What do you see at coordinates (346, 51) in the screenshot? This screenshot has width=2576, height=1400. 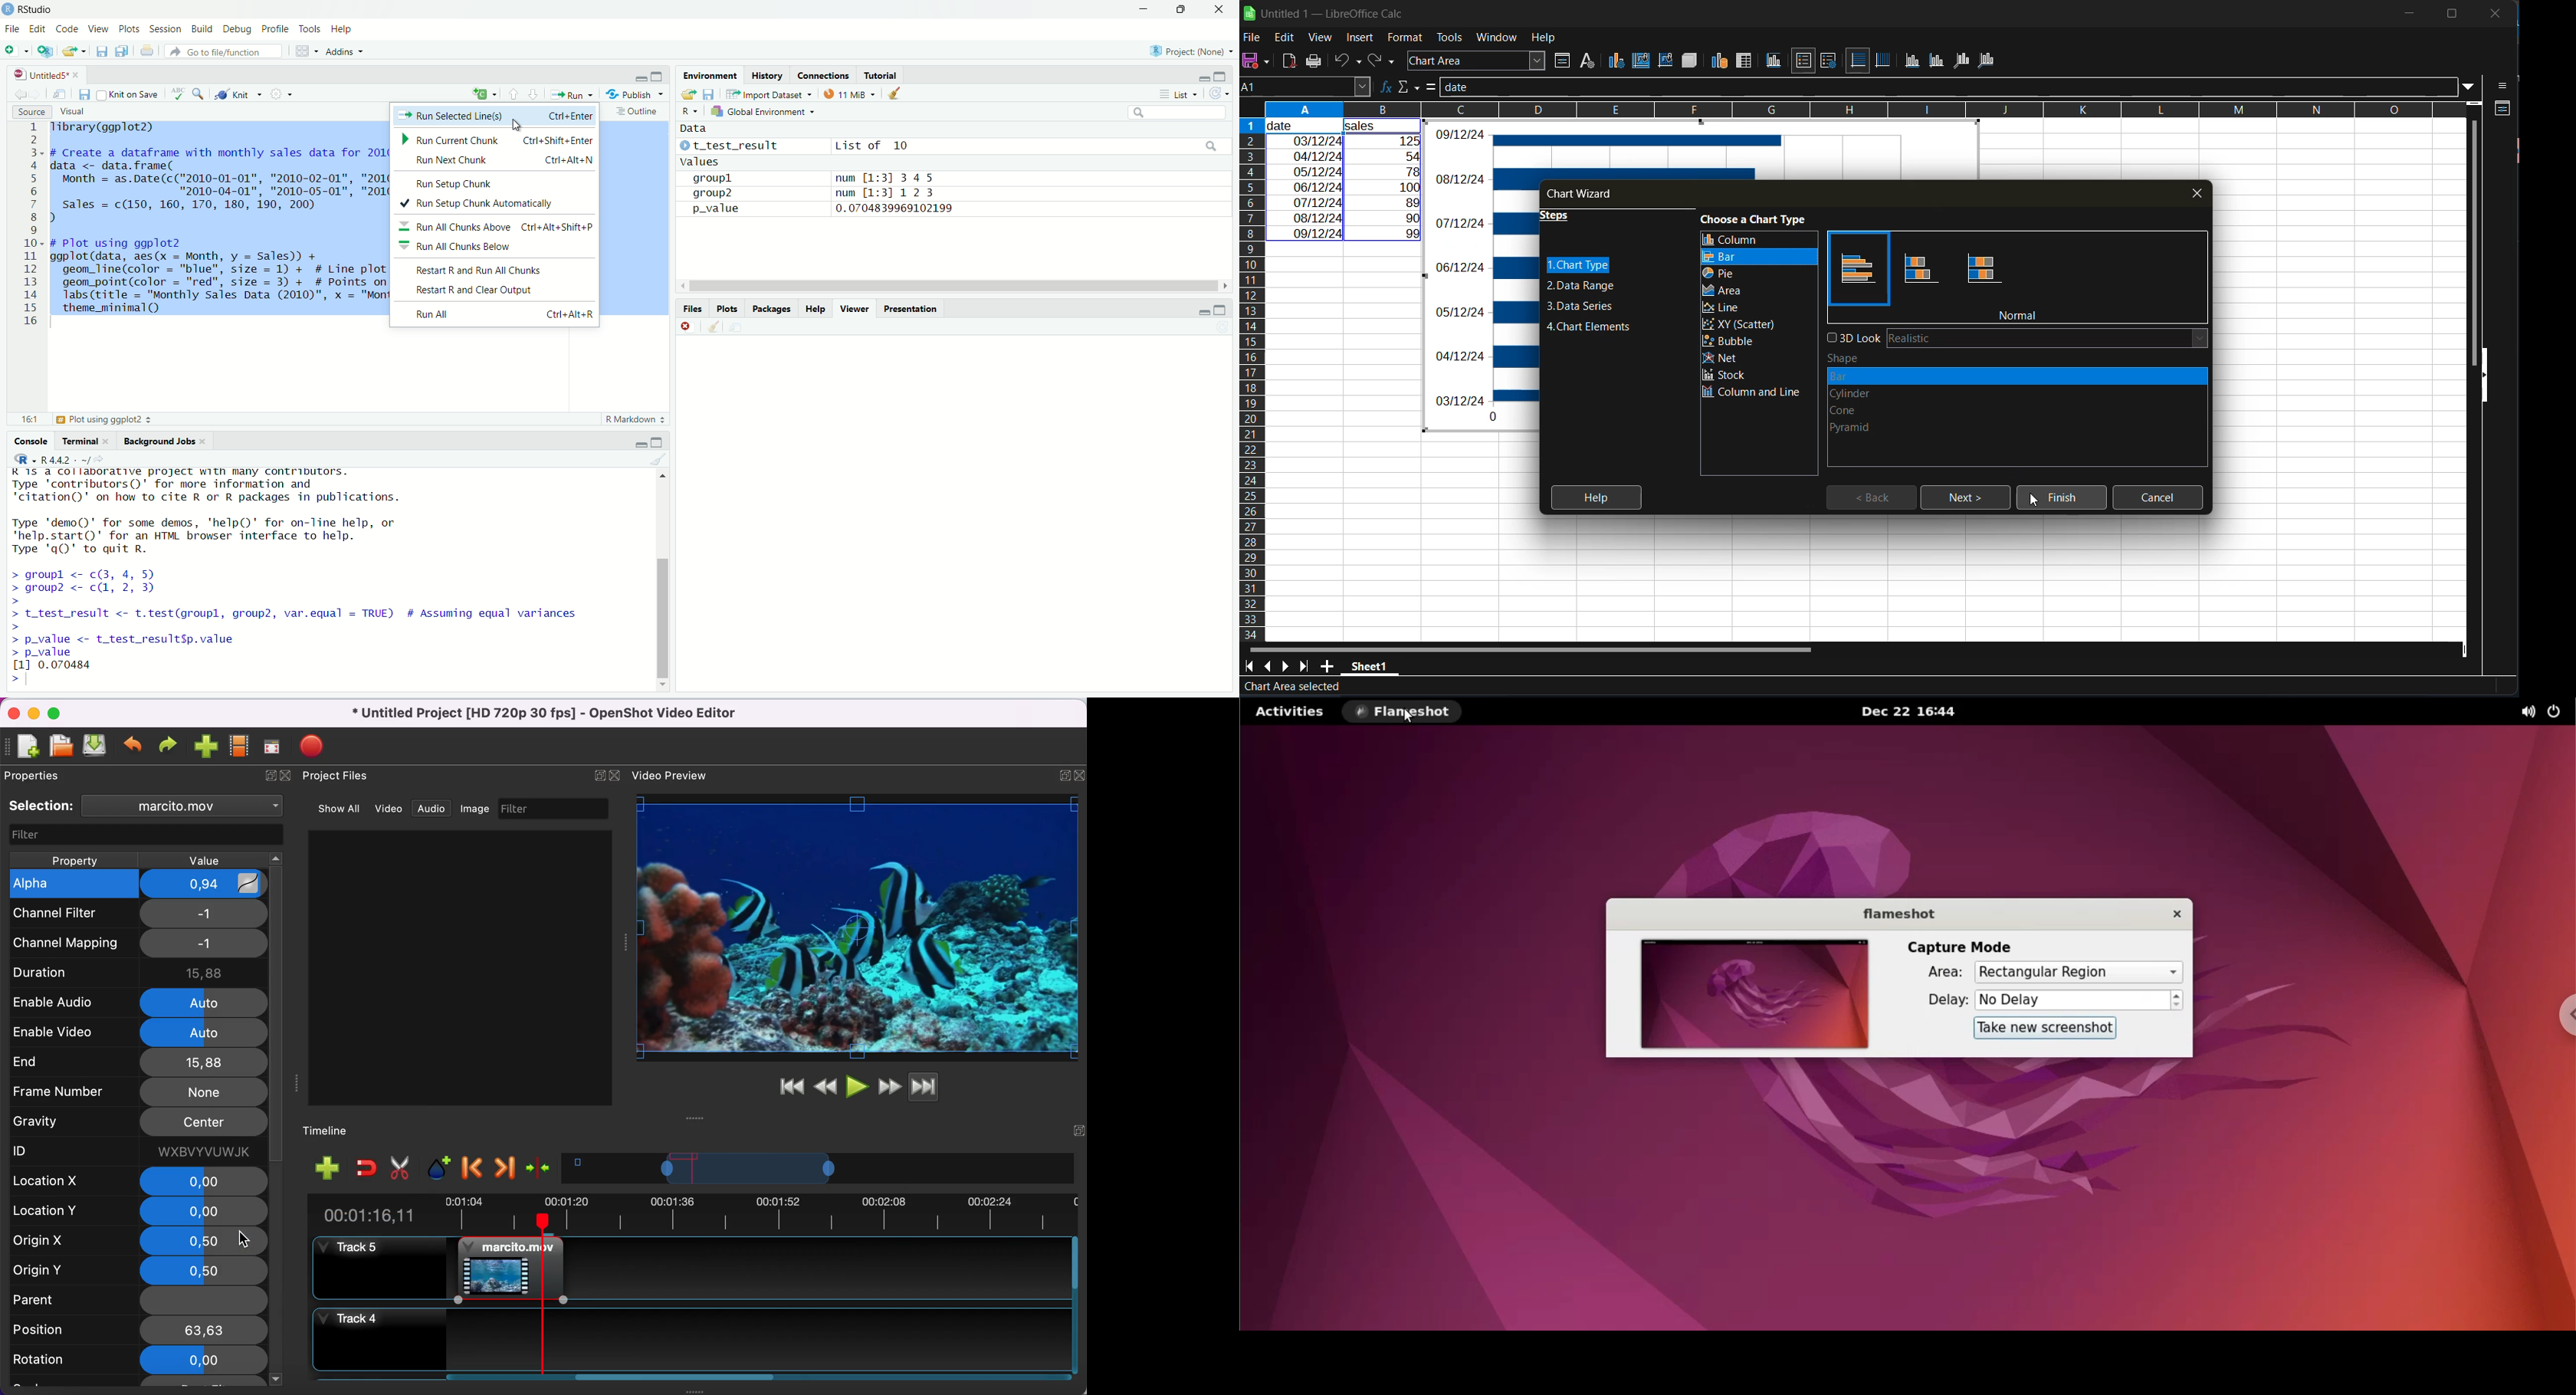 I see `Addins ~` at bounding box center [346, 51].